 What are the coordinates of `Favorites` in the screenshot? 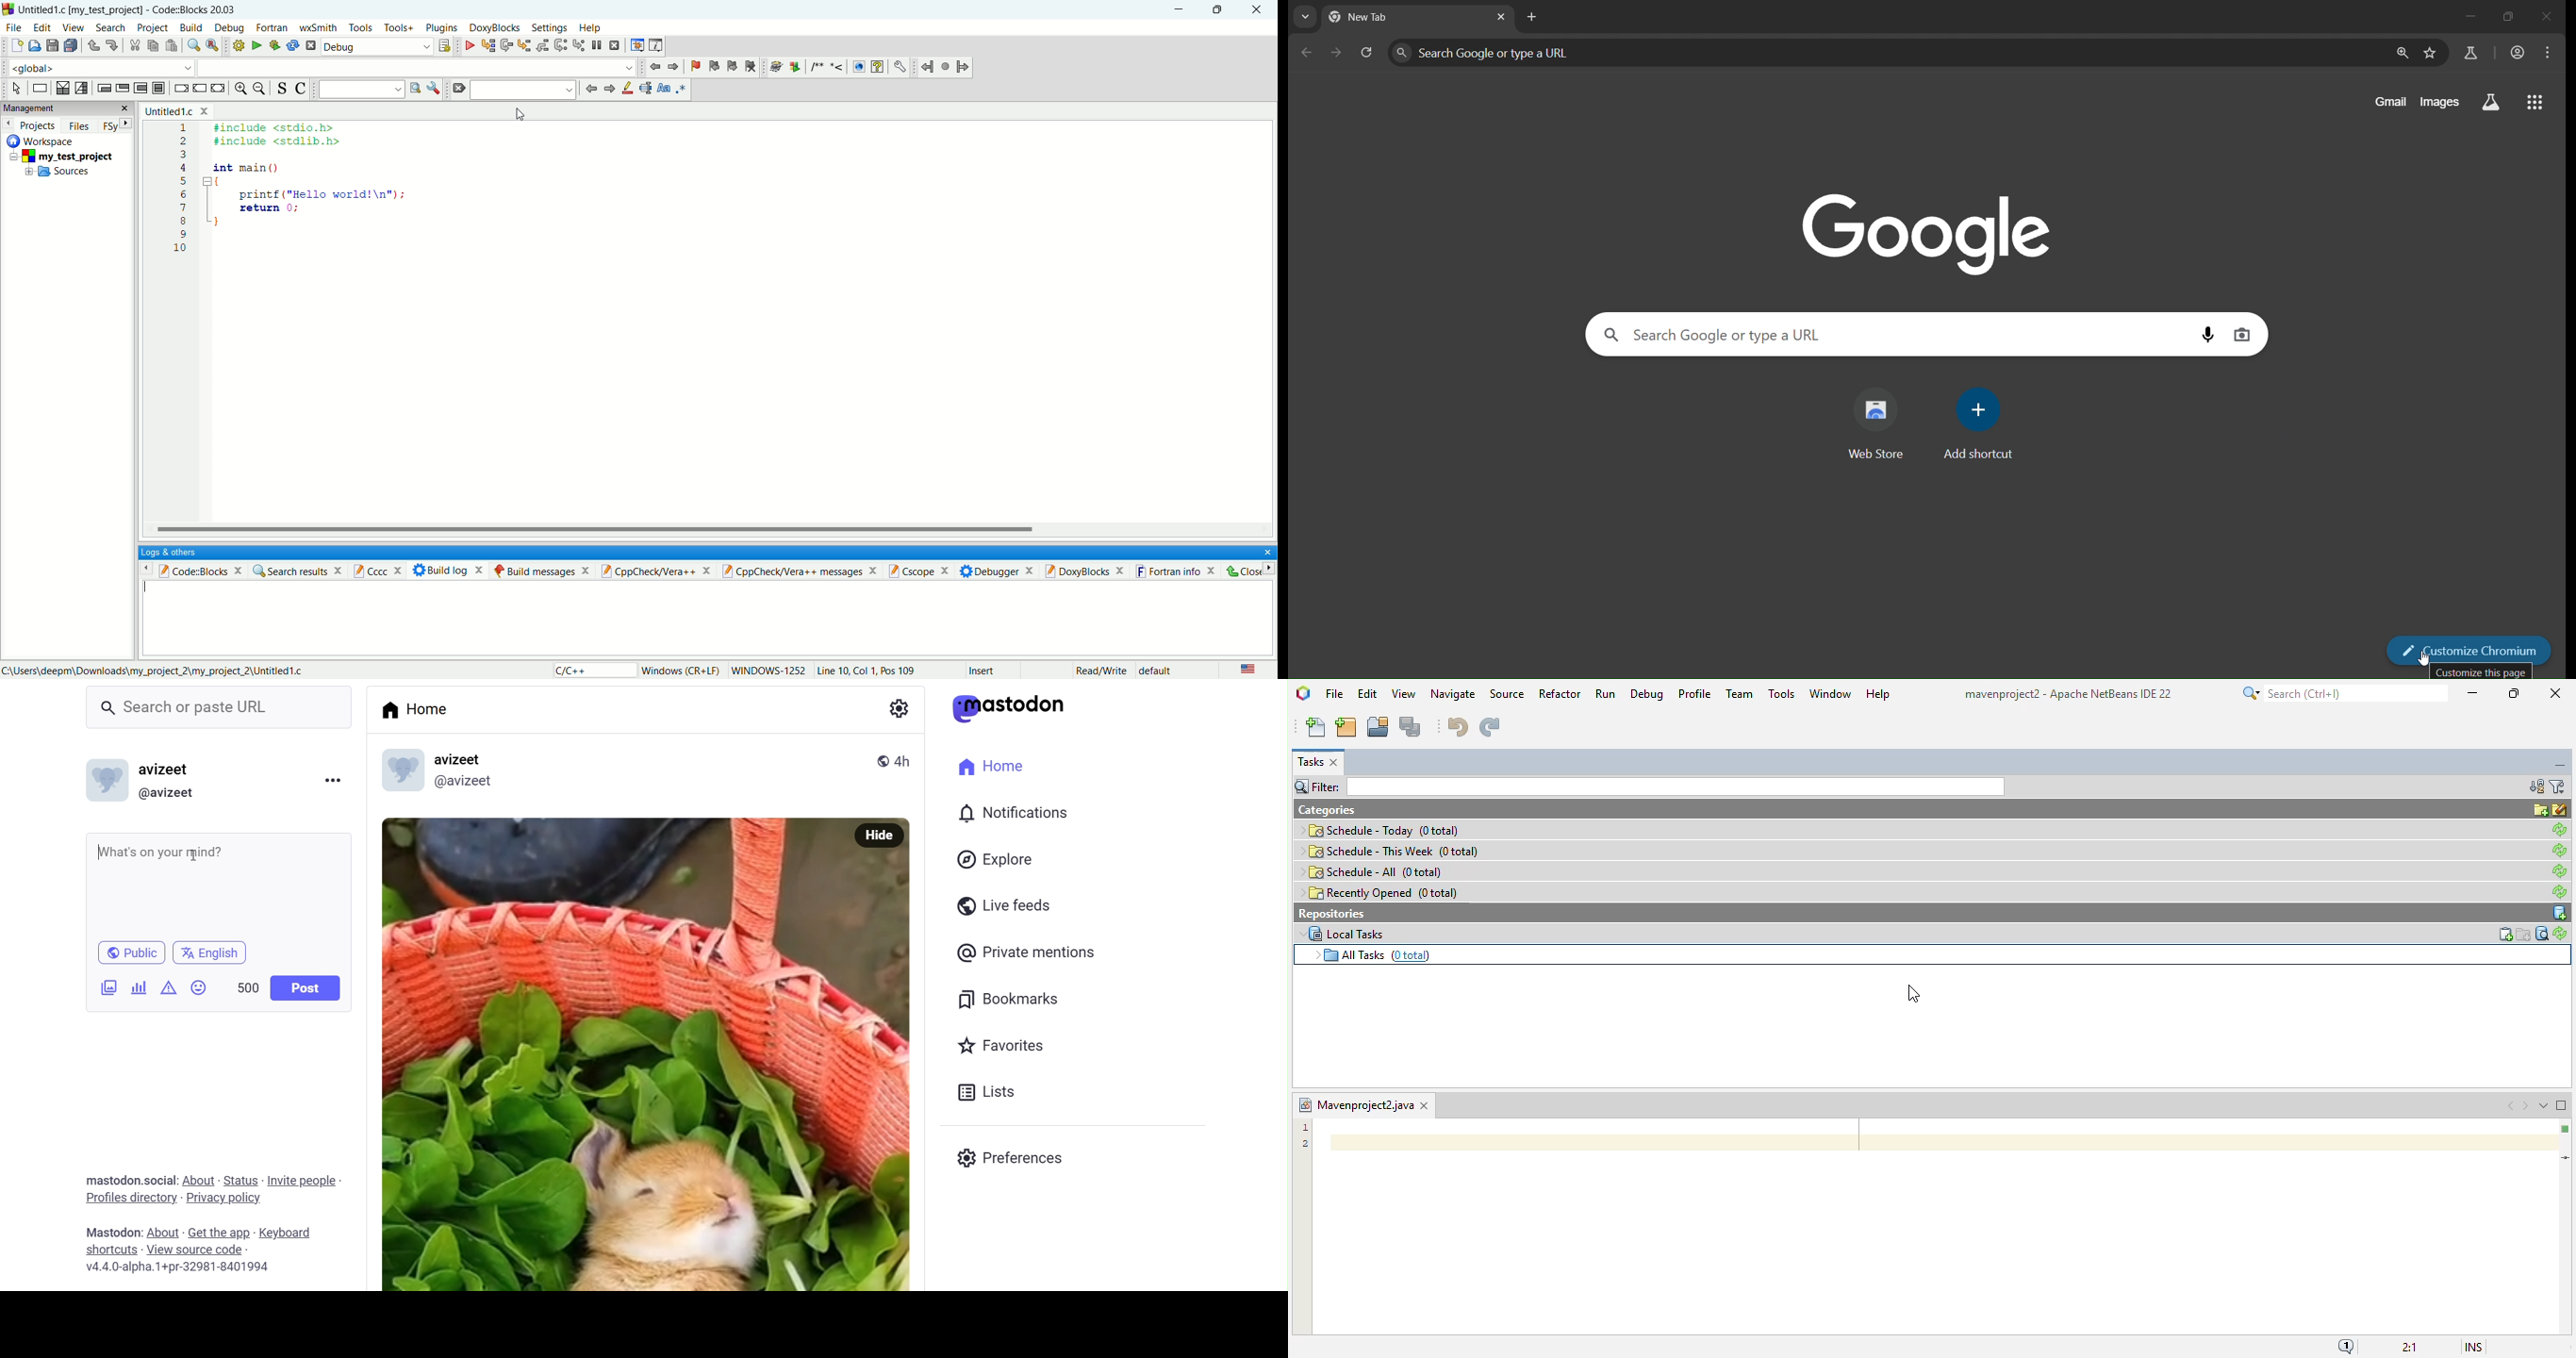 It's located at (1004, 1046).